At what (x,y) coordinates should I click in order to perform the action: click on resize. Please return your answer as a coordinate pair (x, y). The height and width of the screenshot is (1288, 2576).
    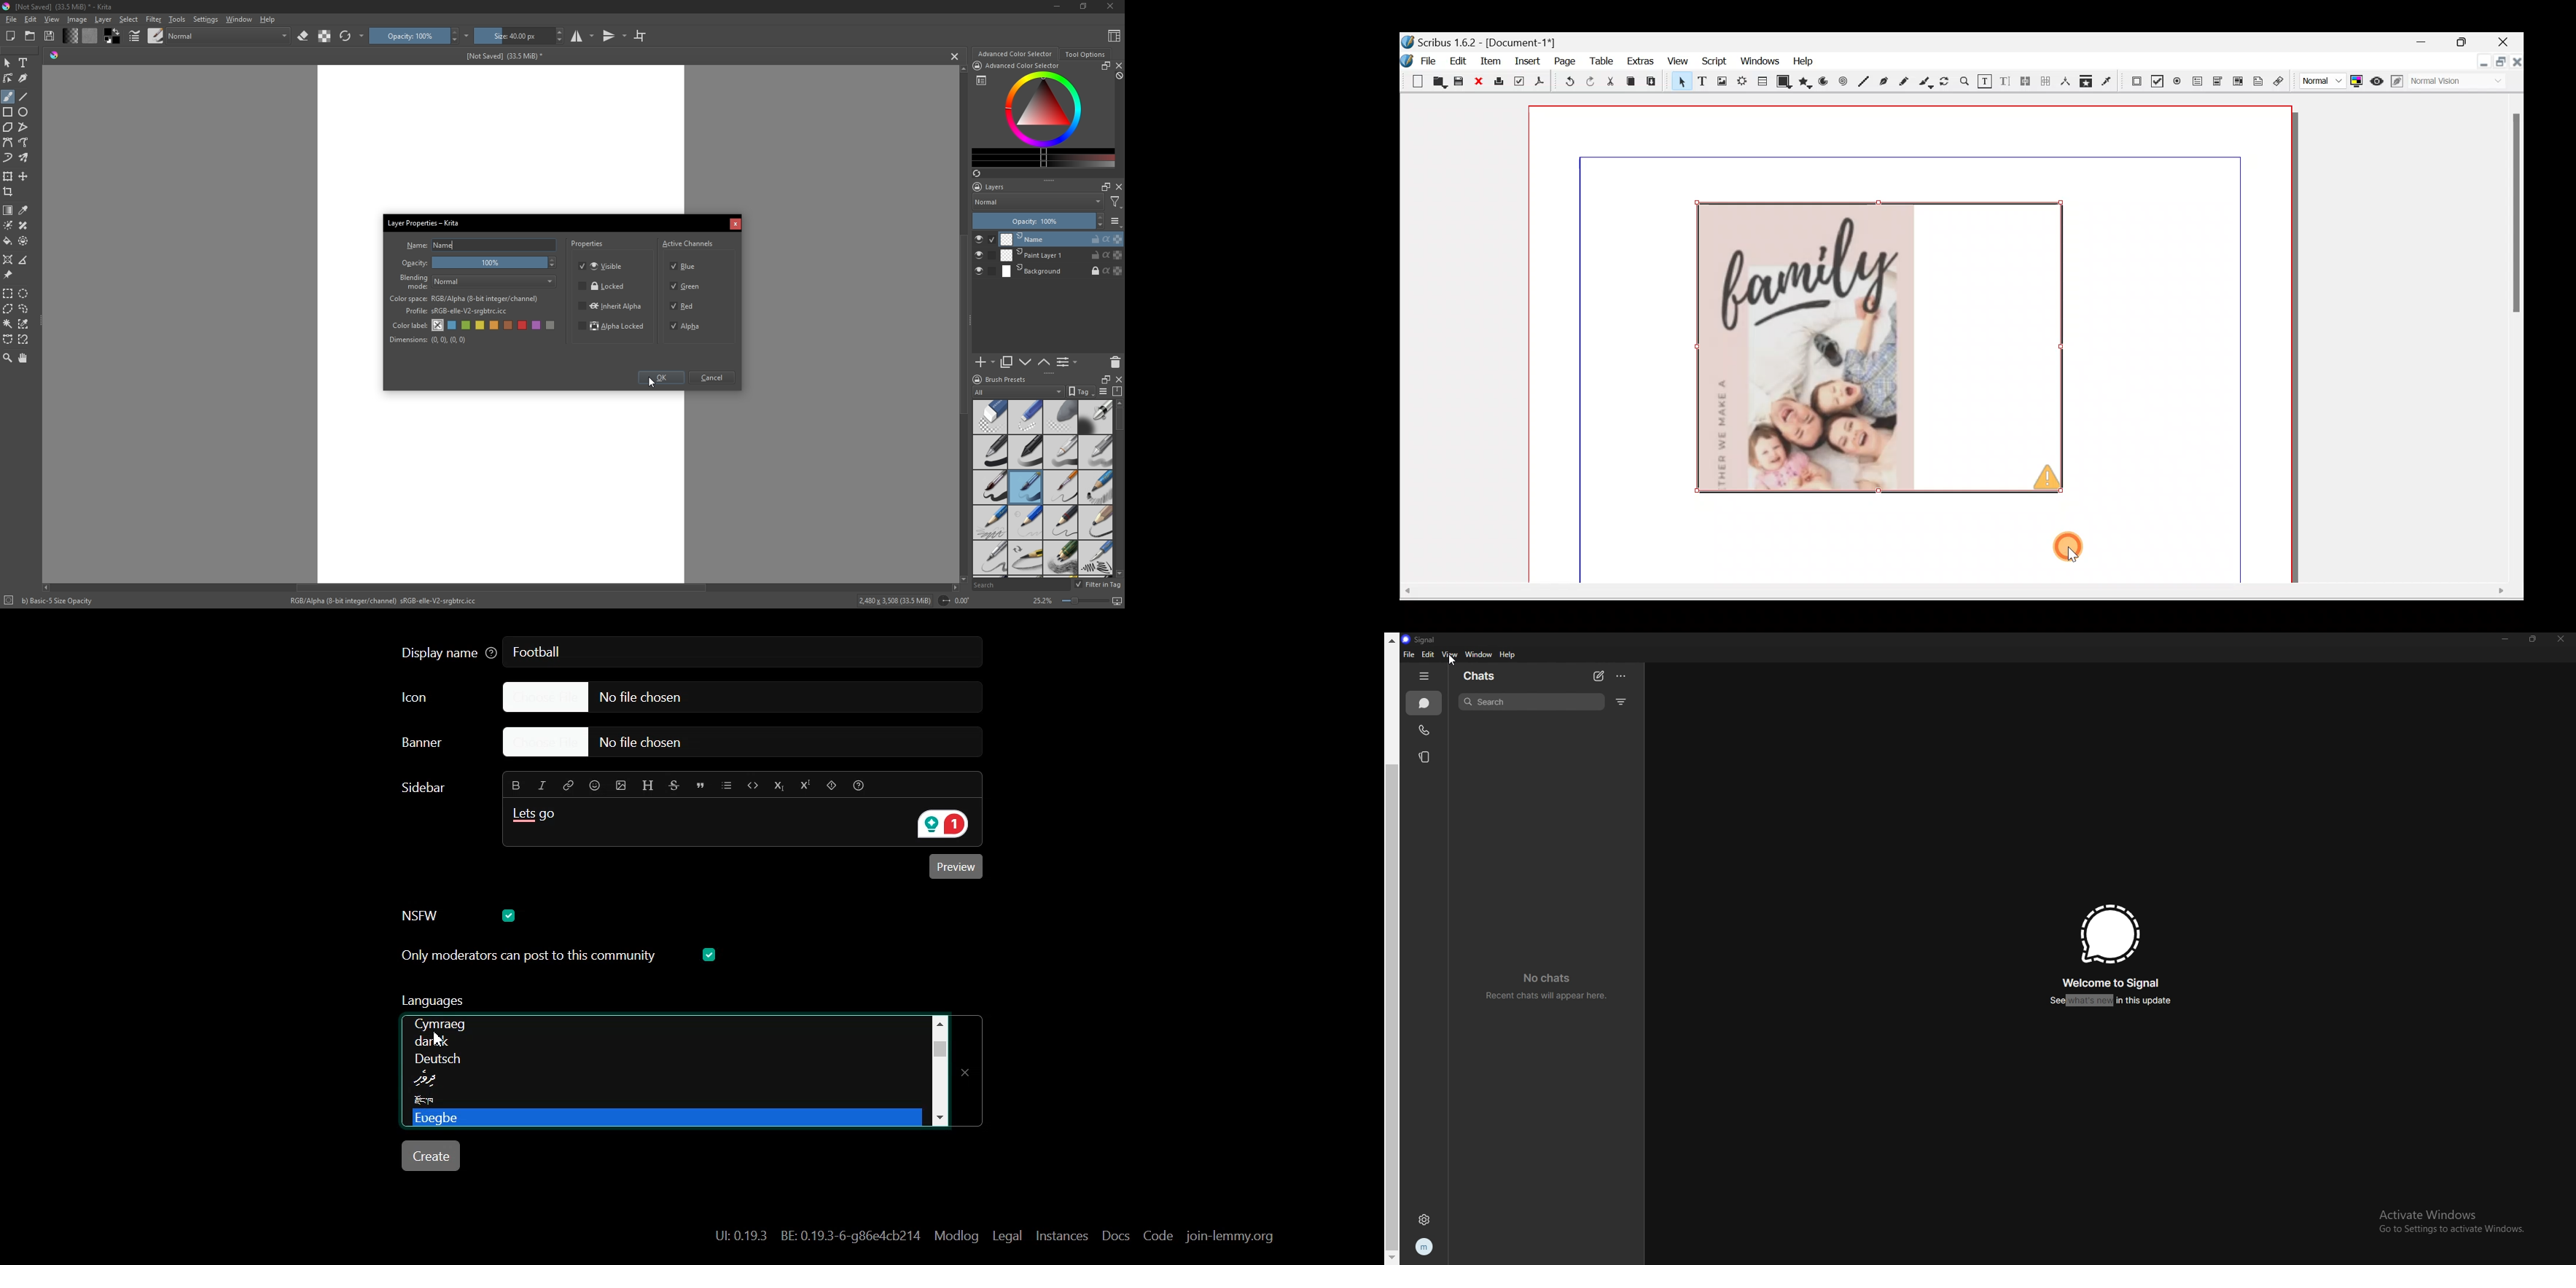
    Looking at the image, I should click on (2533, 638).